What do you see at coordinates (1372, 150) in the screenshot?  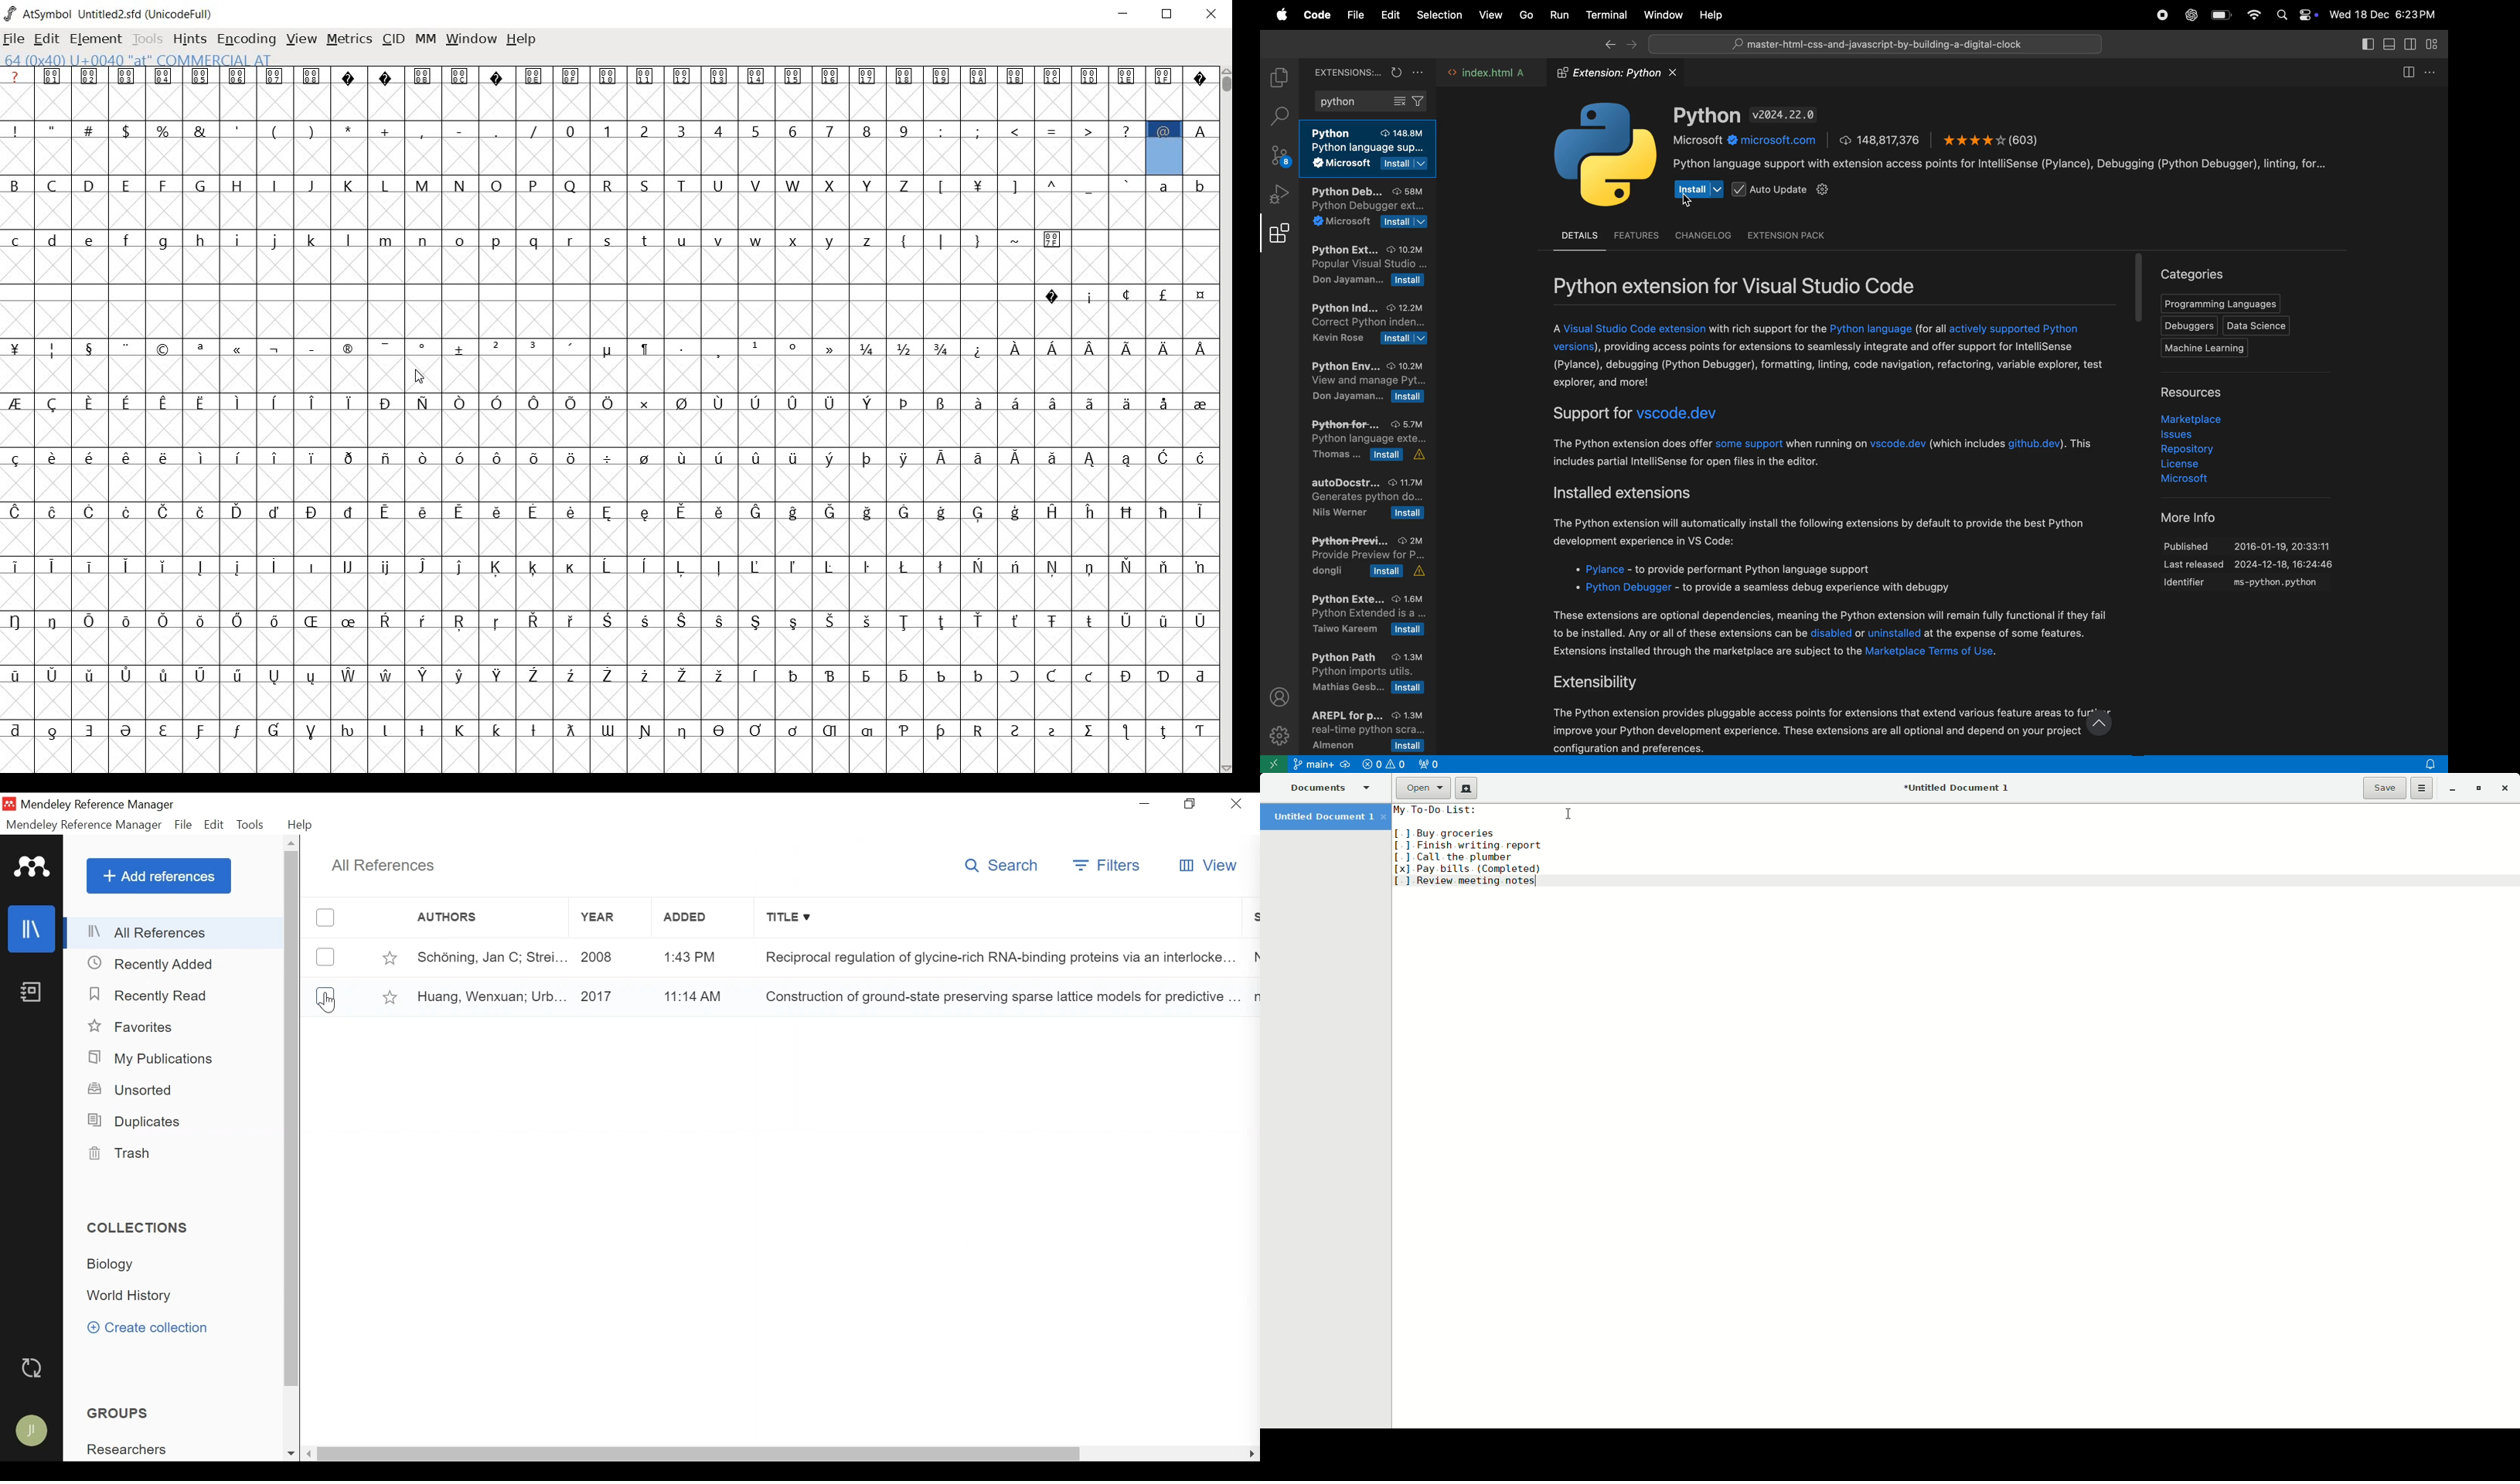 I see `python extension` at bounding box center [1372, 150].